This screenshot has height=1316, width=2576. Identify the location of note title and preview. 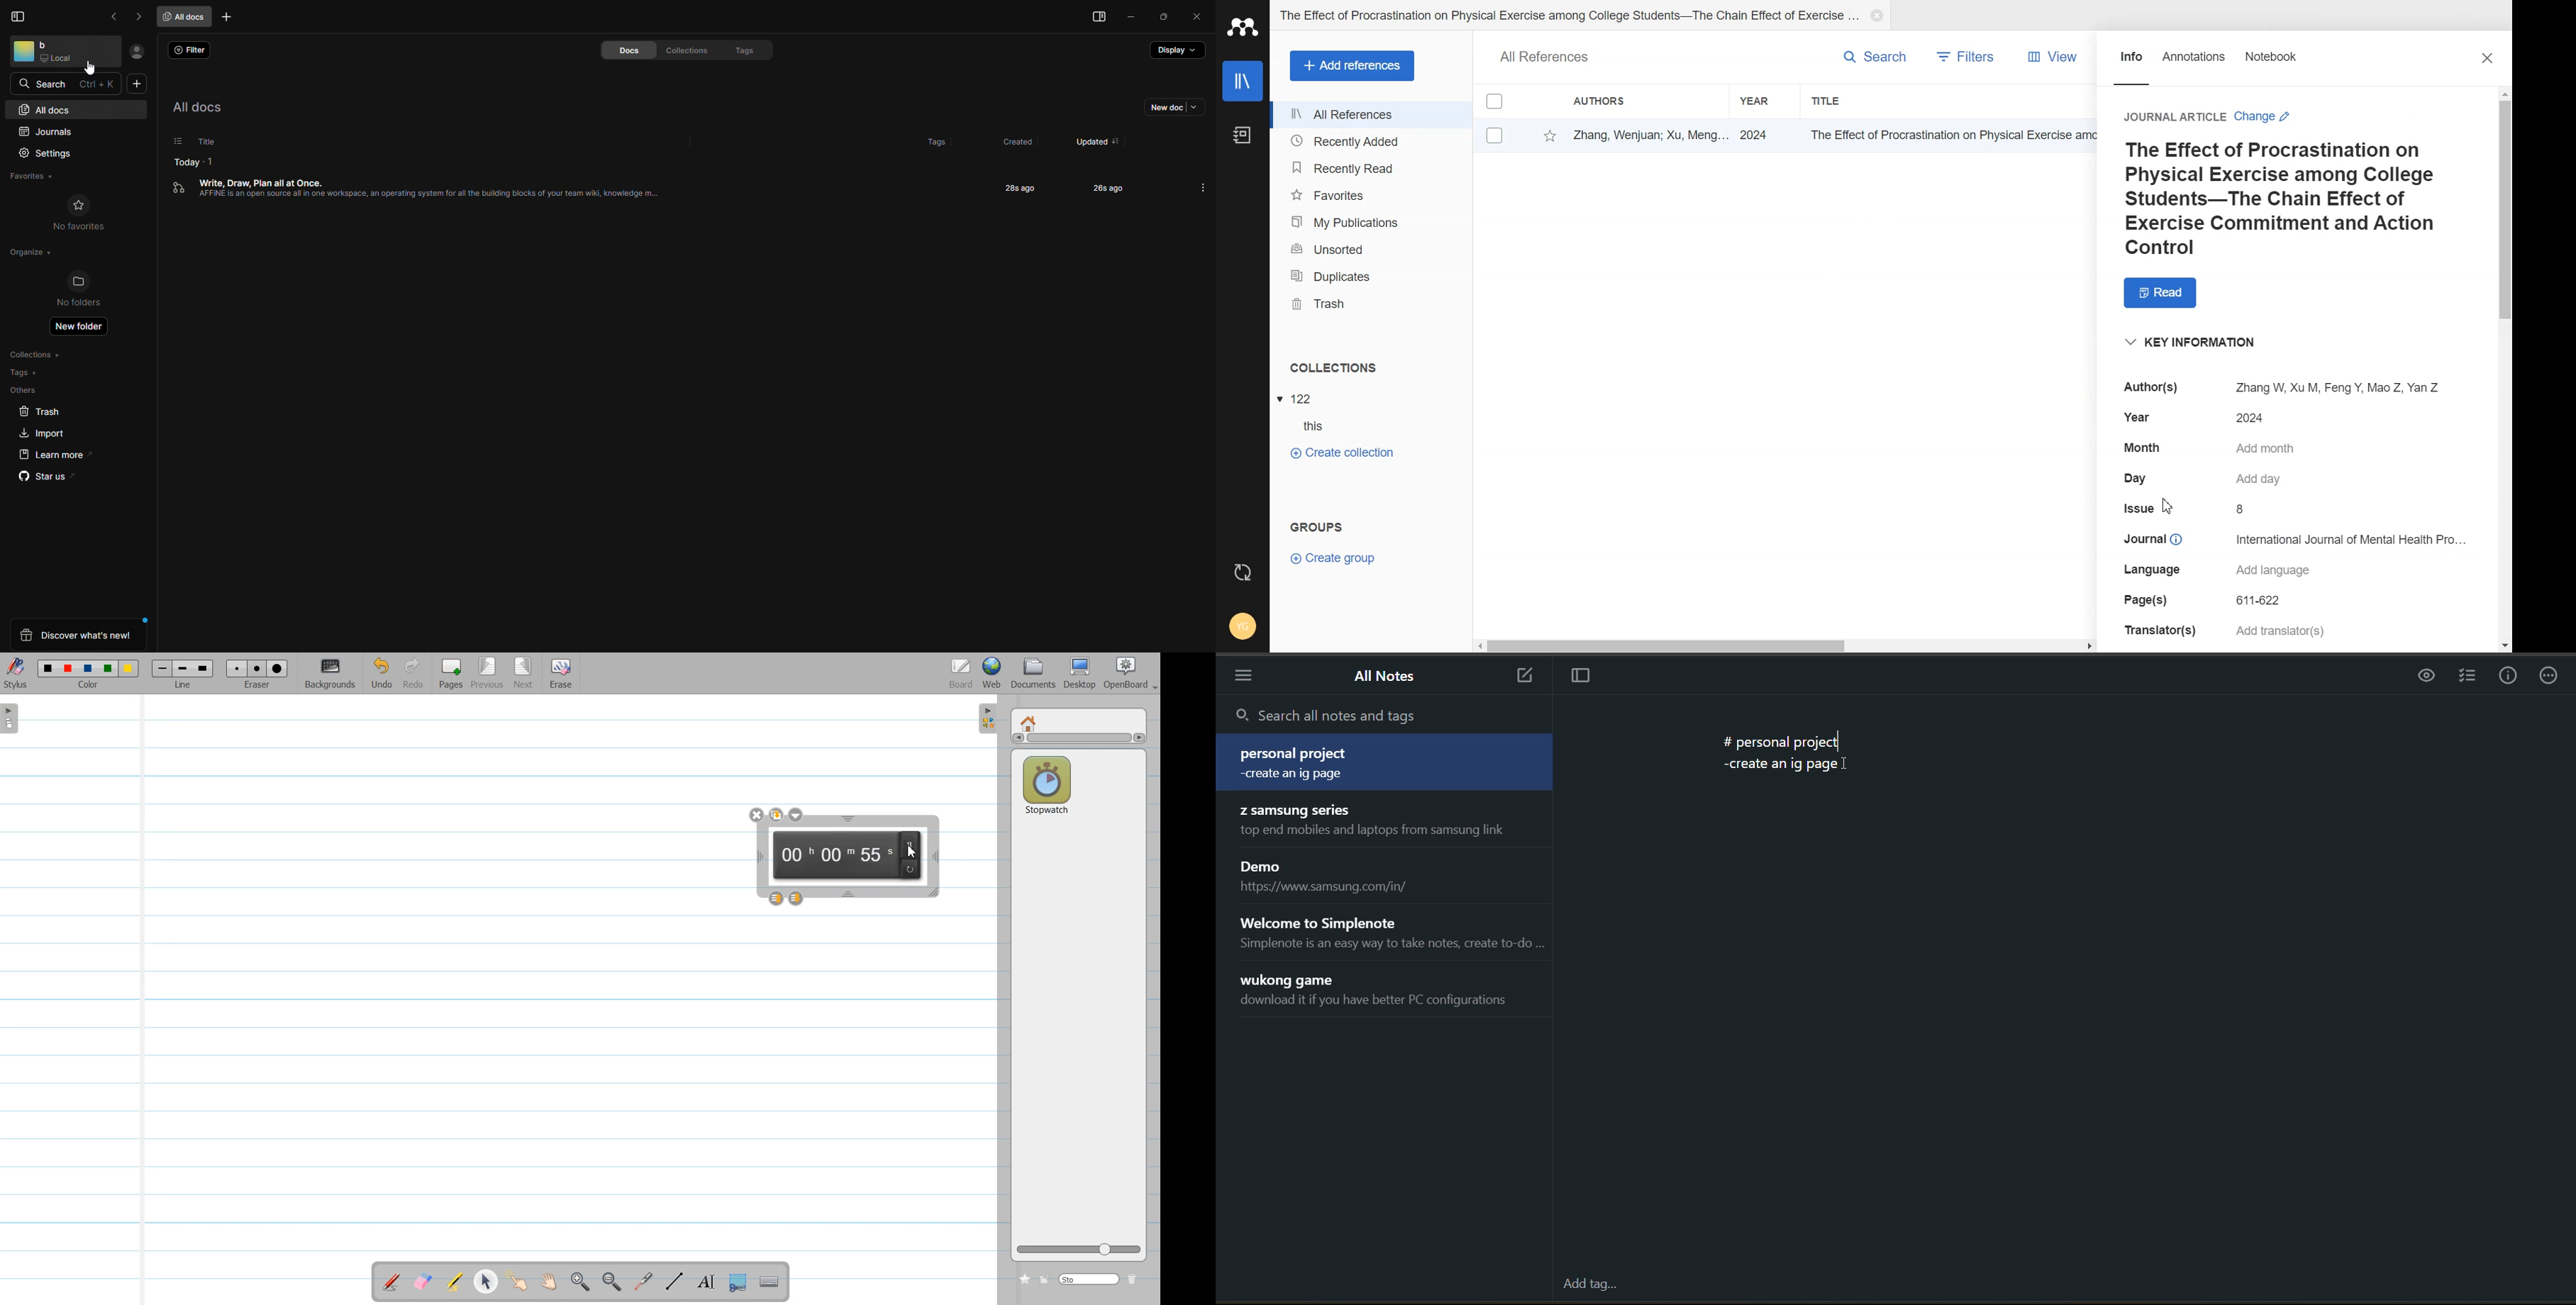
(1392, 933).